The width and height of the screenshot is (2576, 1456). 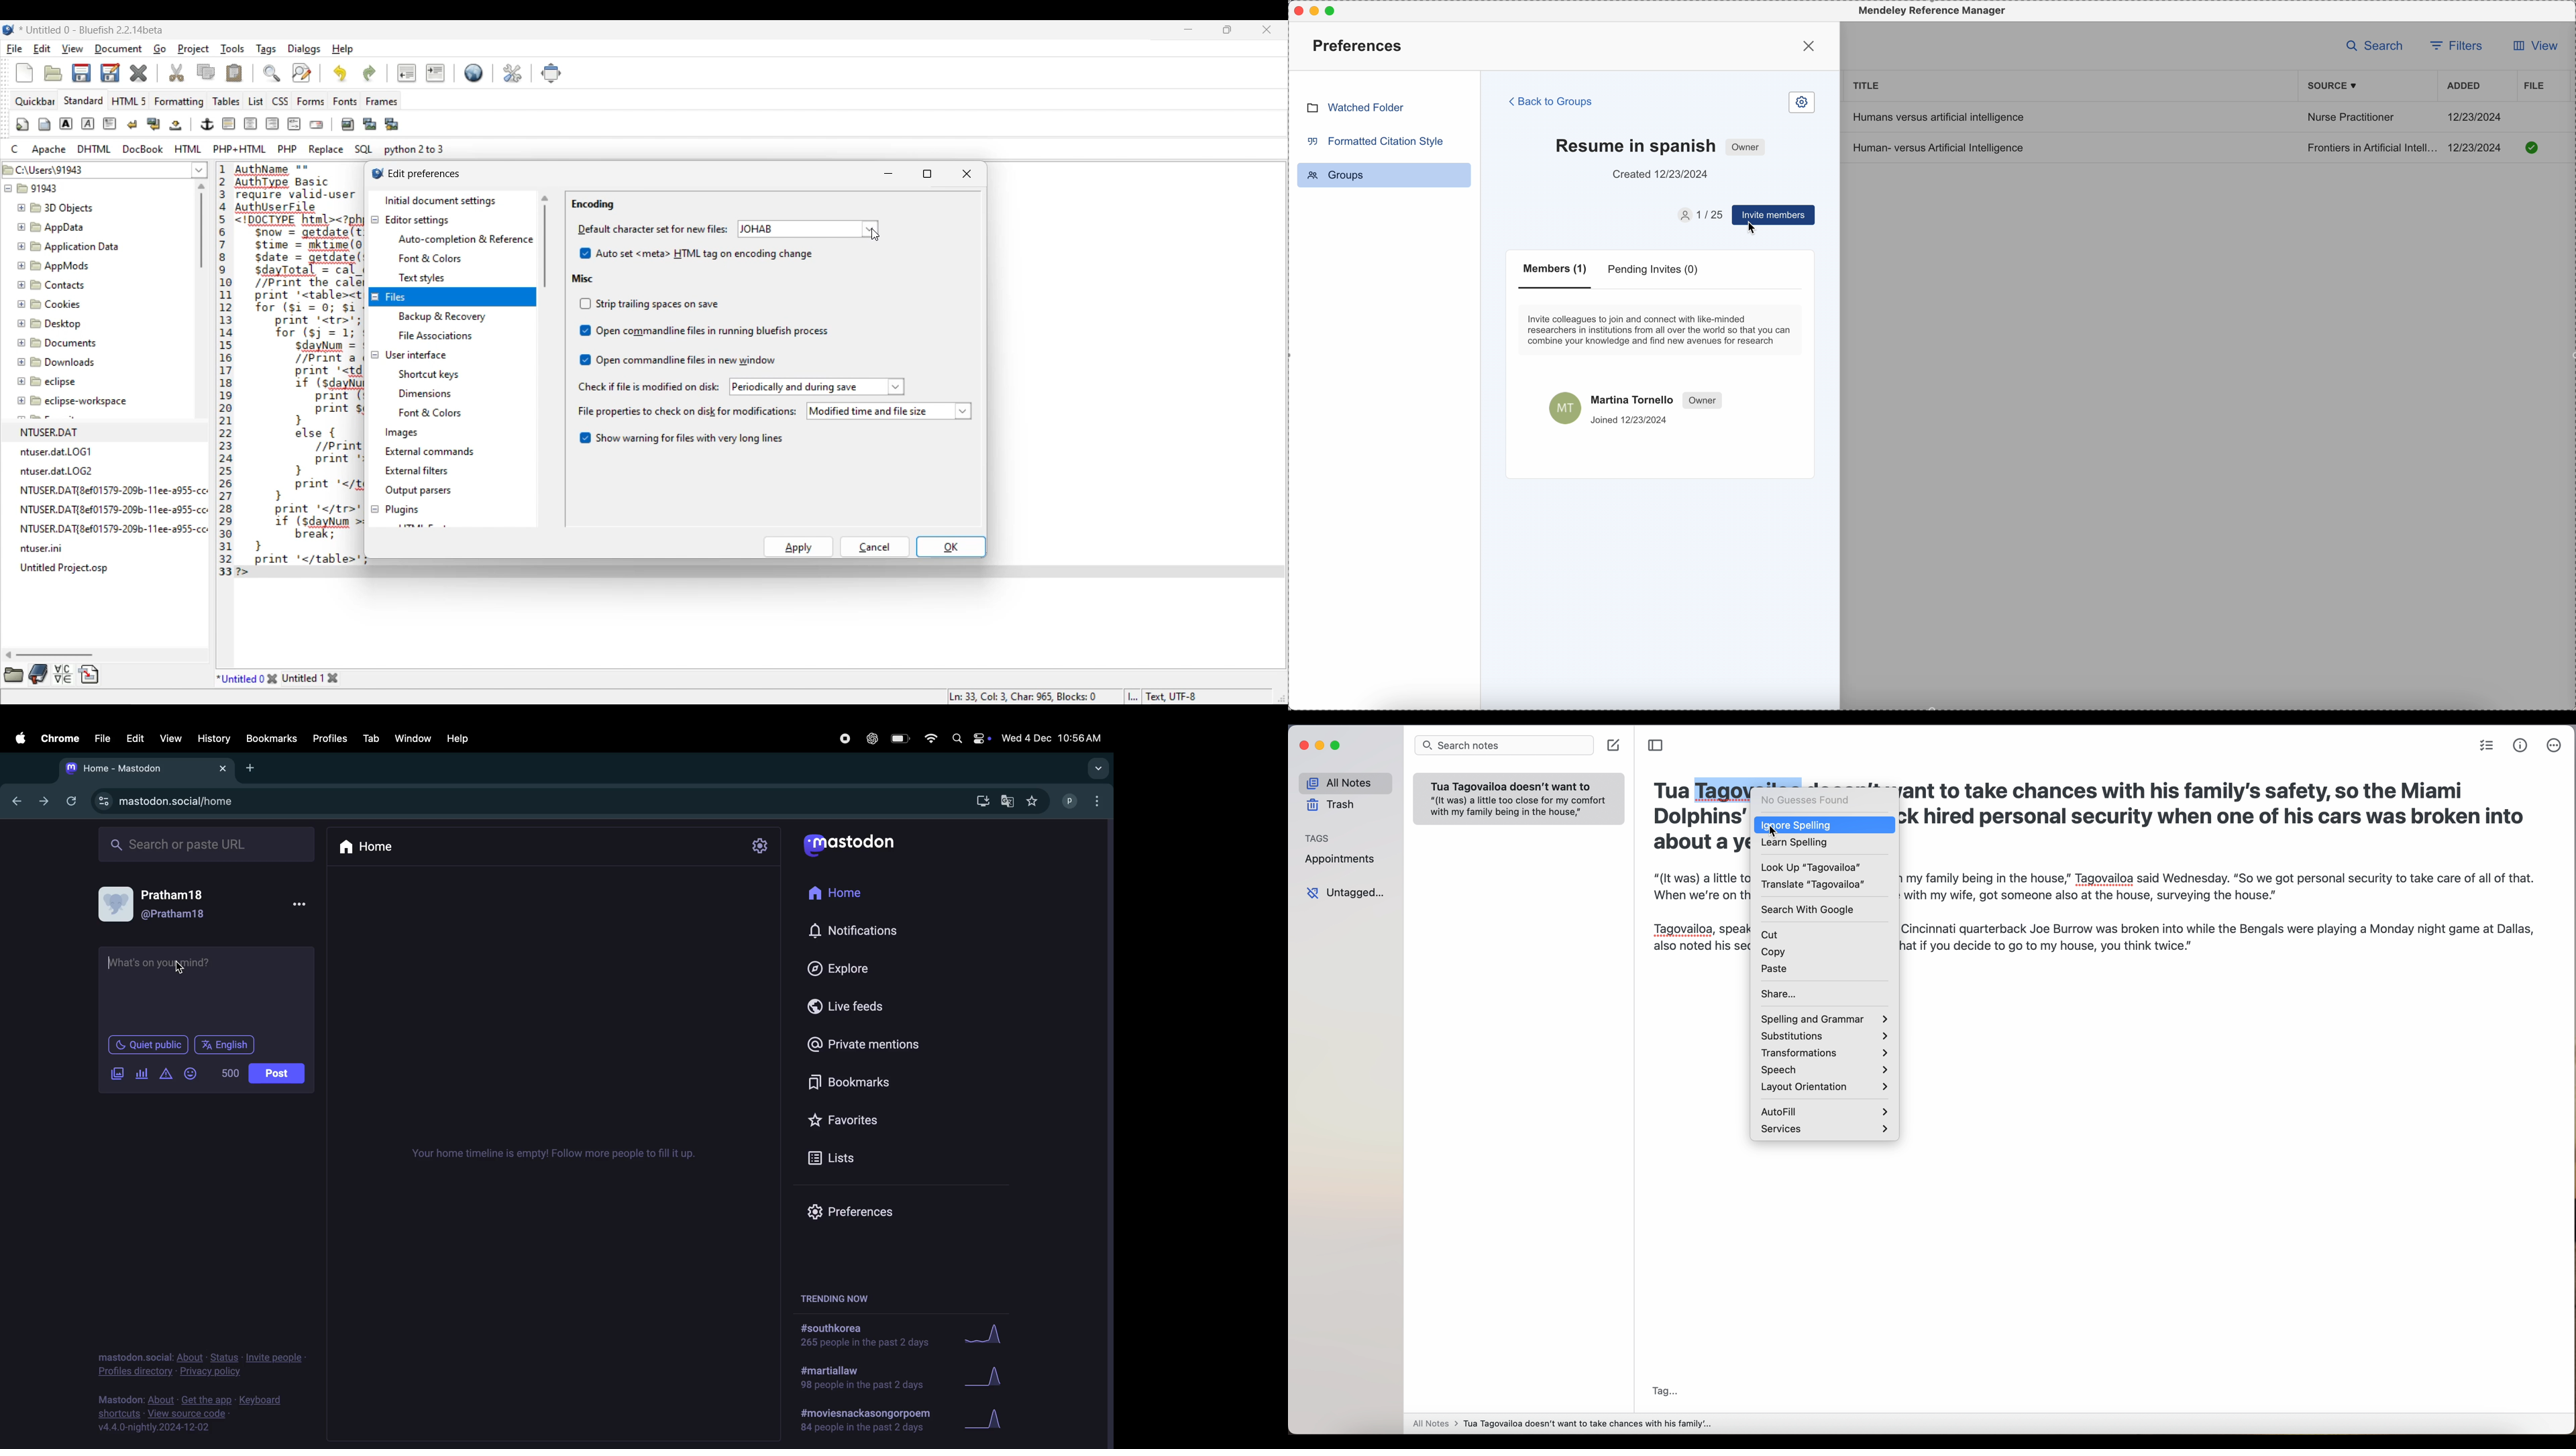 What do you see at coordinates (1773, 932) in the screenshot?
I see `cut` at bounding box center [1773, 932].